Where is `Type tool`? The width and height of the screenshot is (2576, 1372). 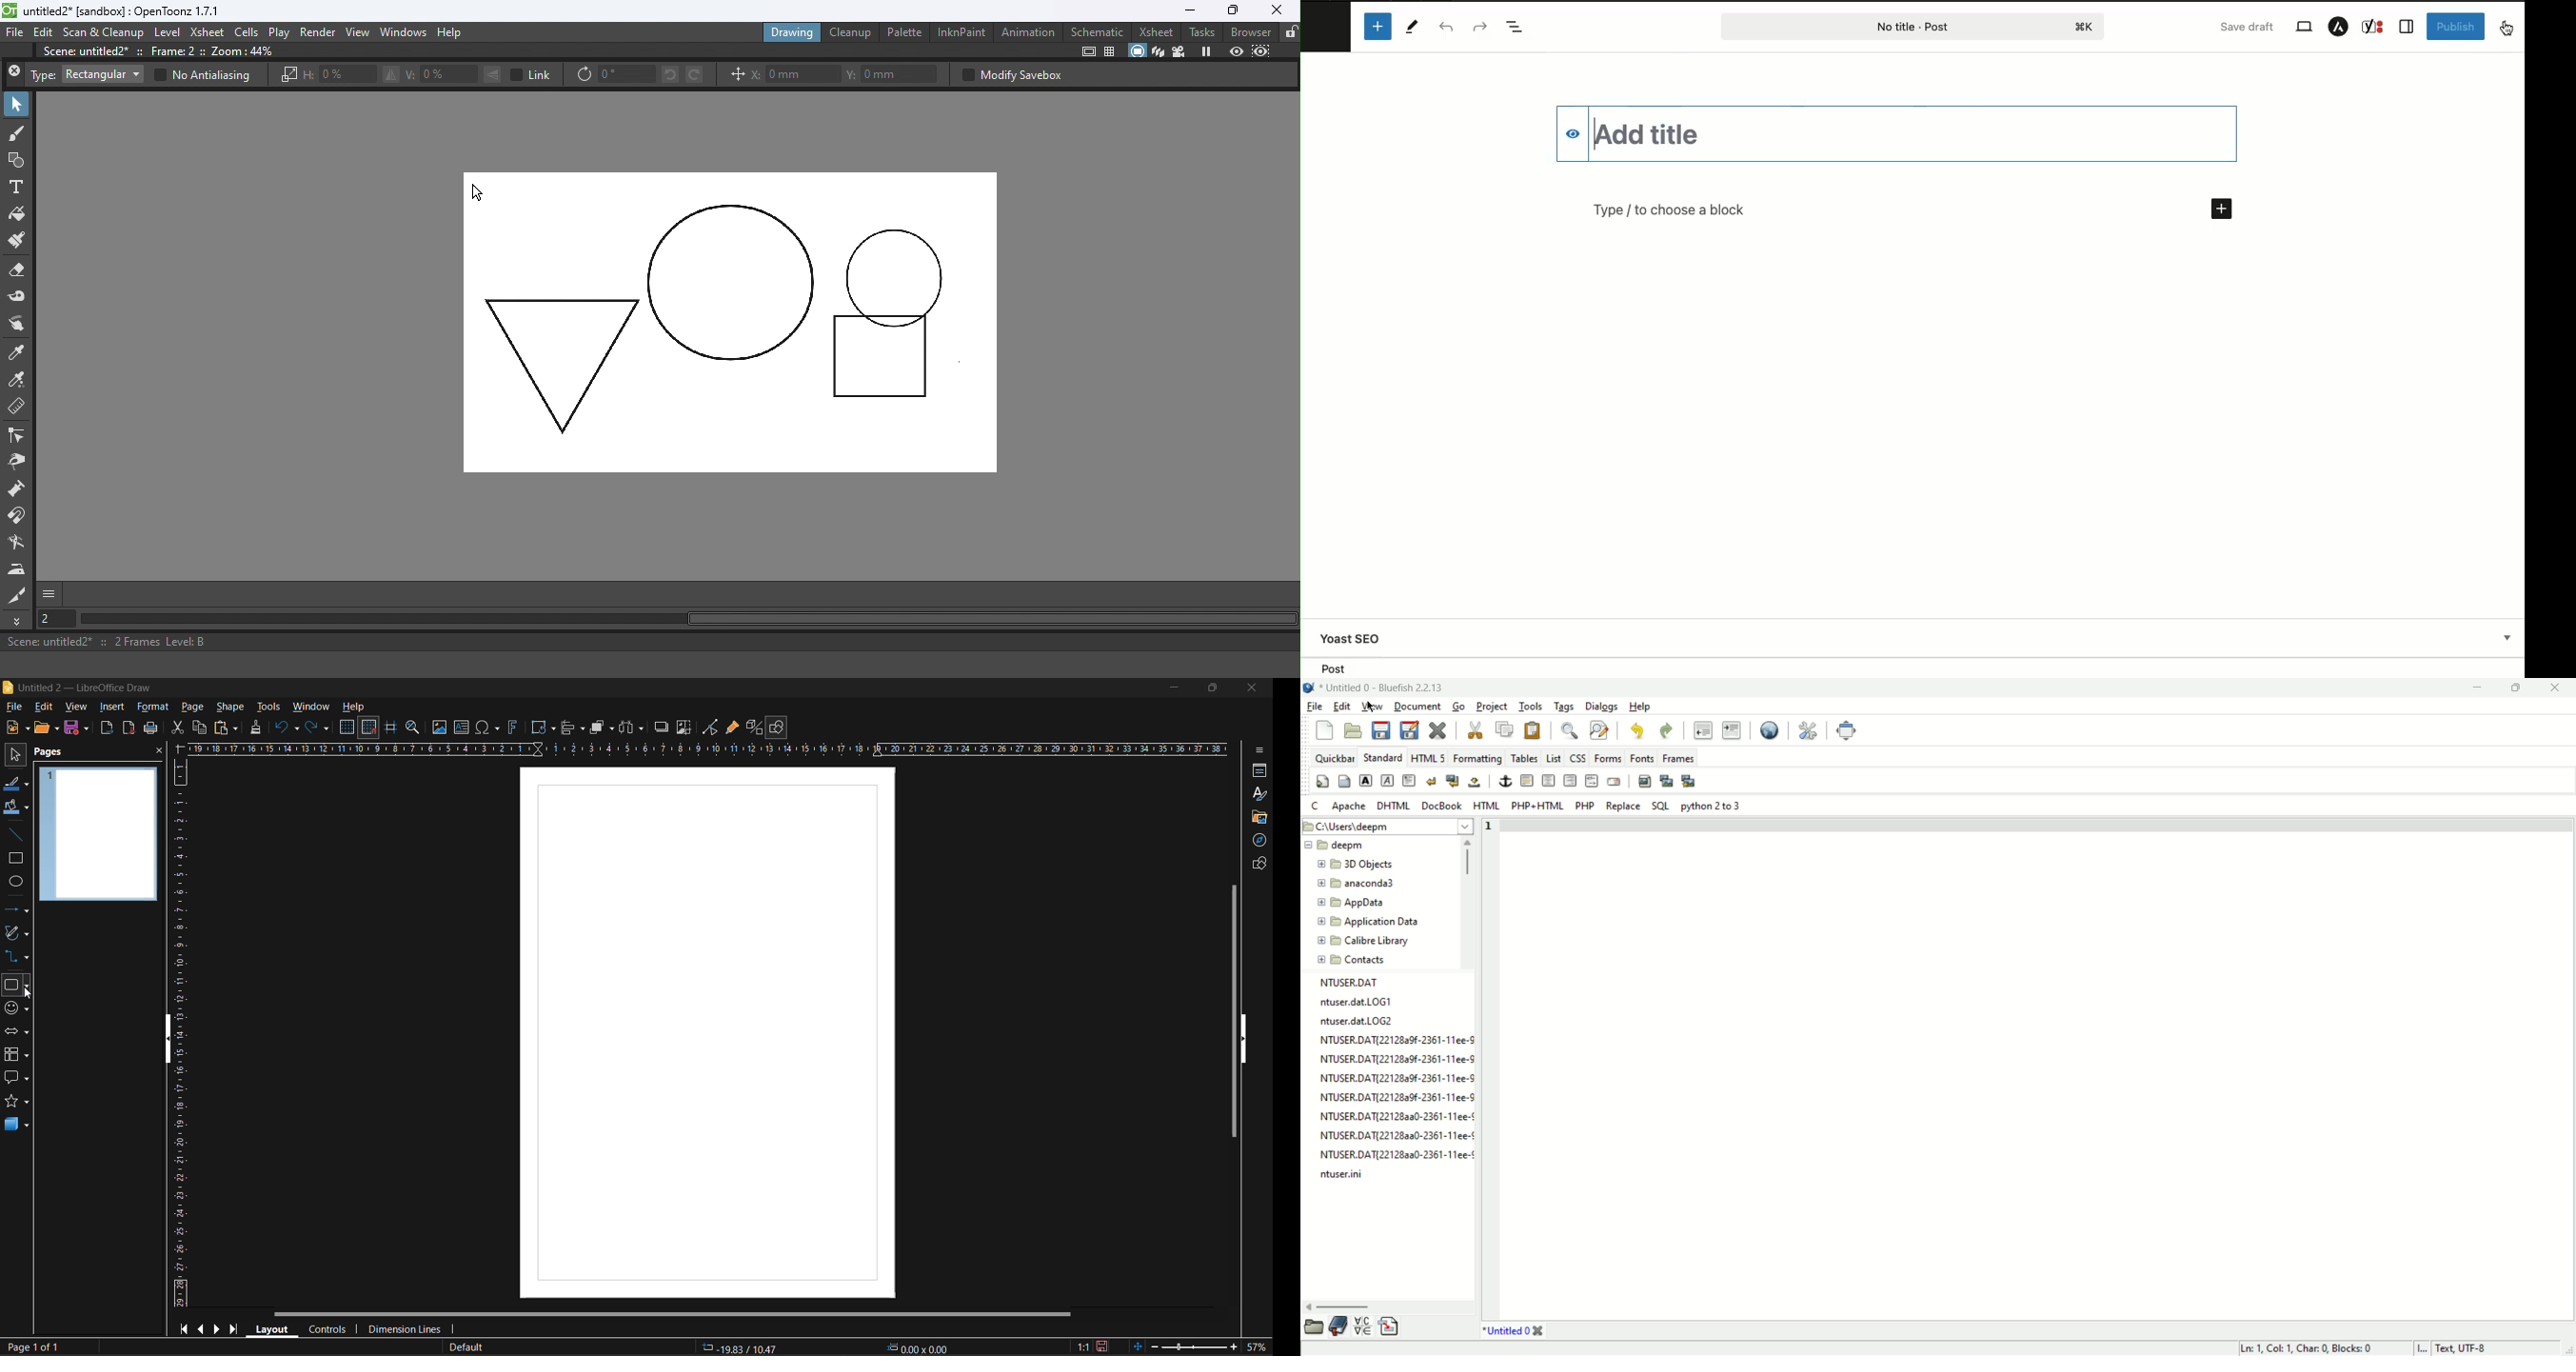 Type tool is located at coordinates (17, 187).